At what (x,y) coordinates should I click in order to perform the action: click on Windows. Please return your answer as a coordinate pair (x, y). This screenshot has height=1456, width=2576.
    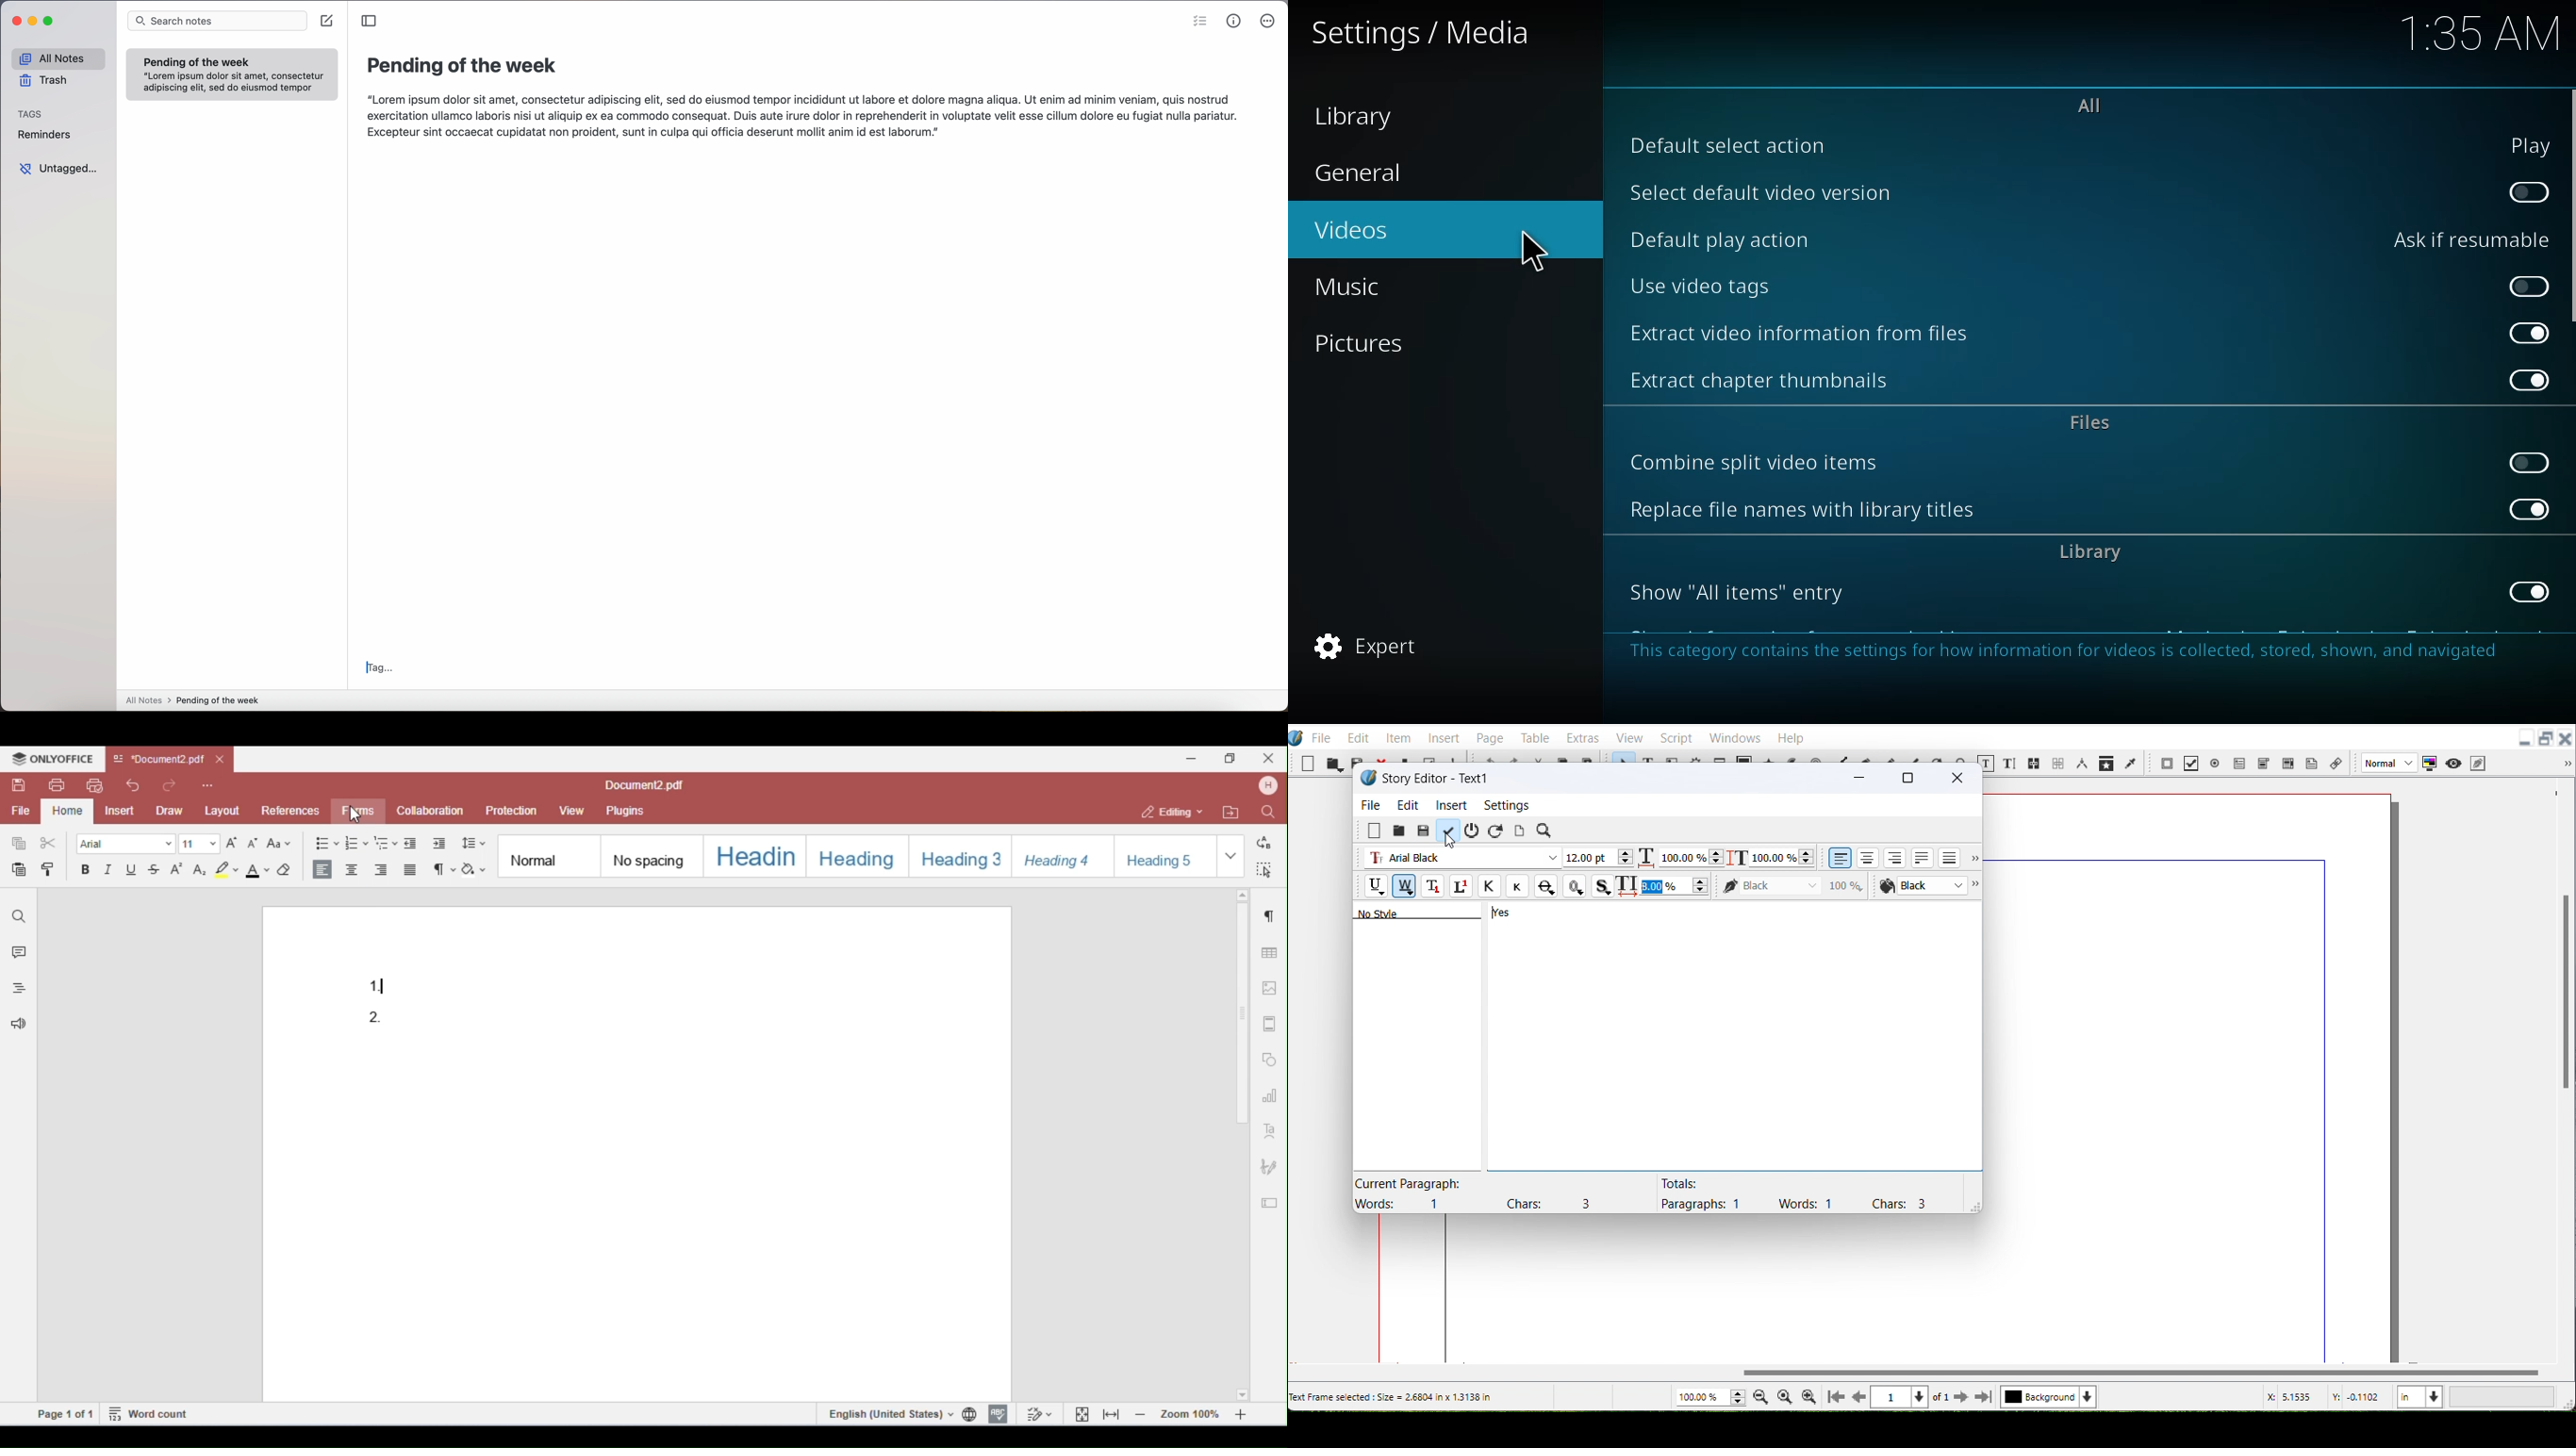
    Looking at the image, I should click on (1734, 737).